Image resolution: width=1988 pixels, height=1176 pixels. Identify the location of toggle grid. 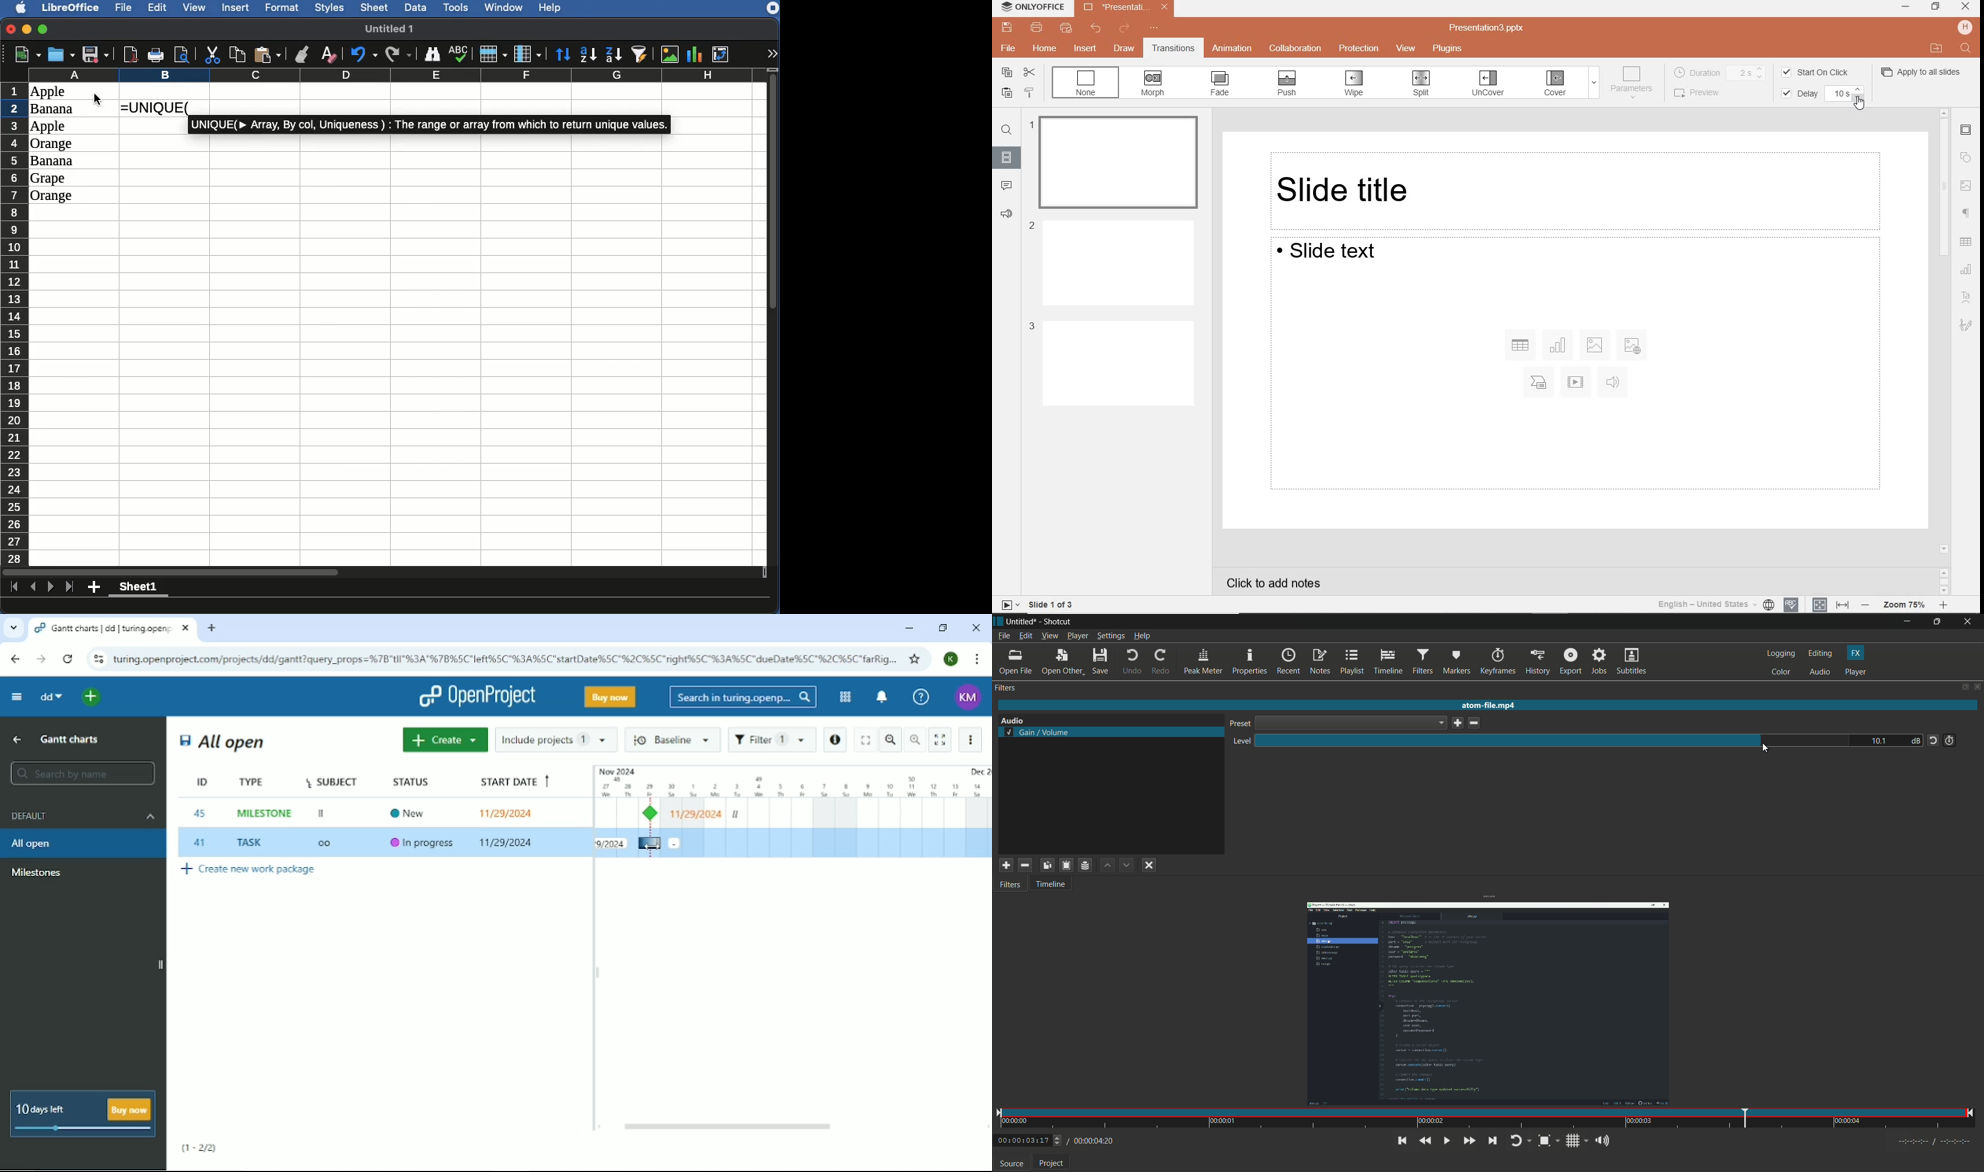
(1577, 1142).